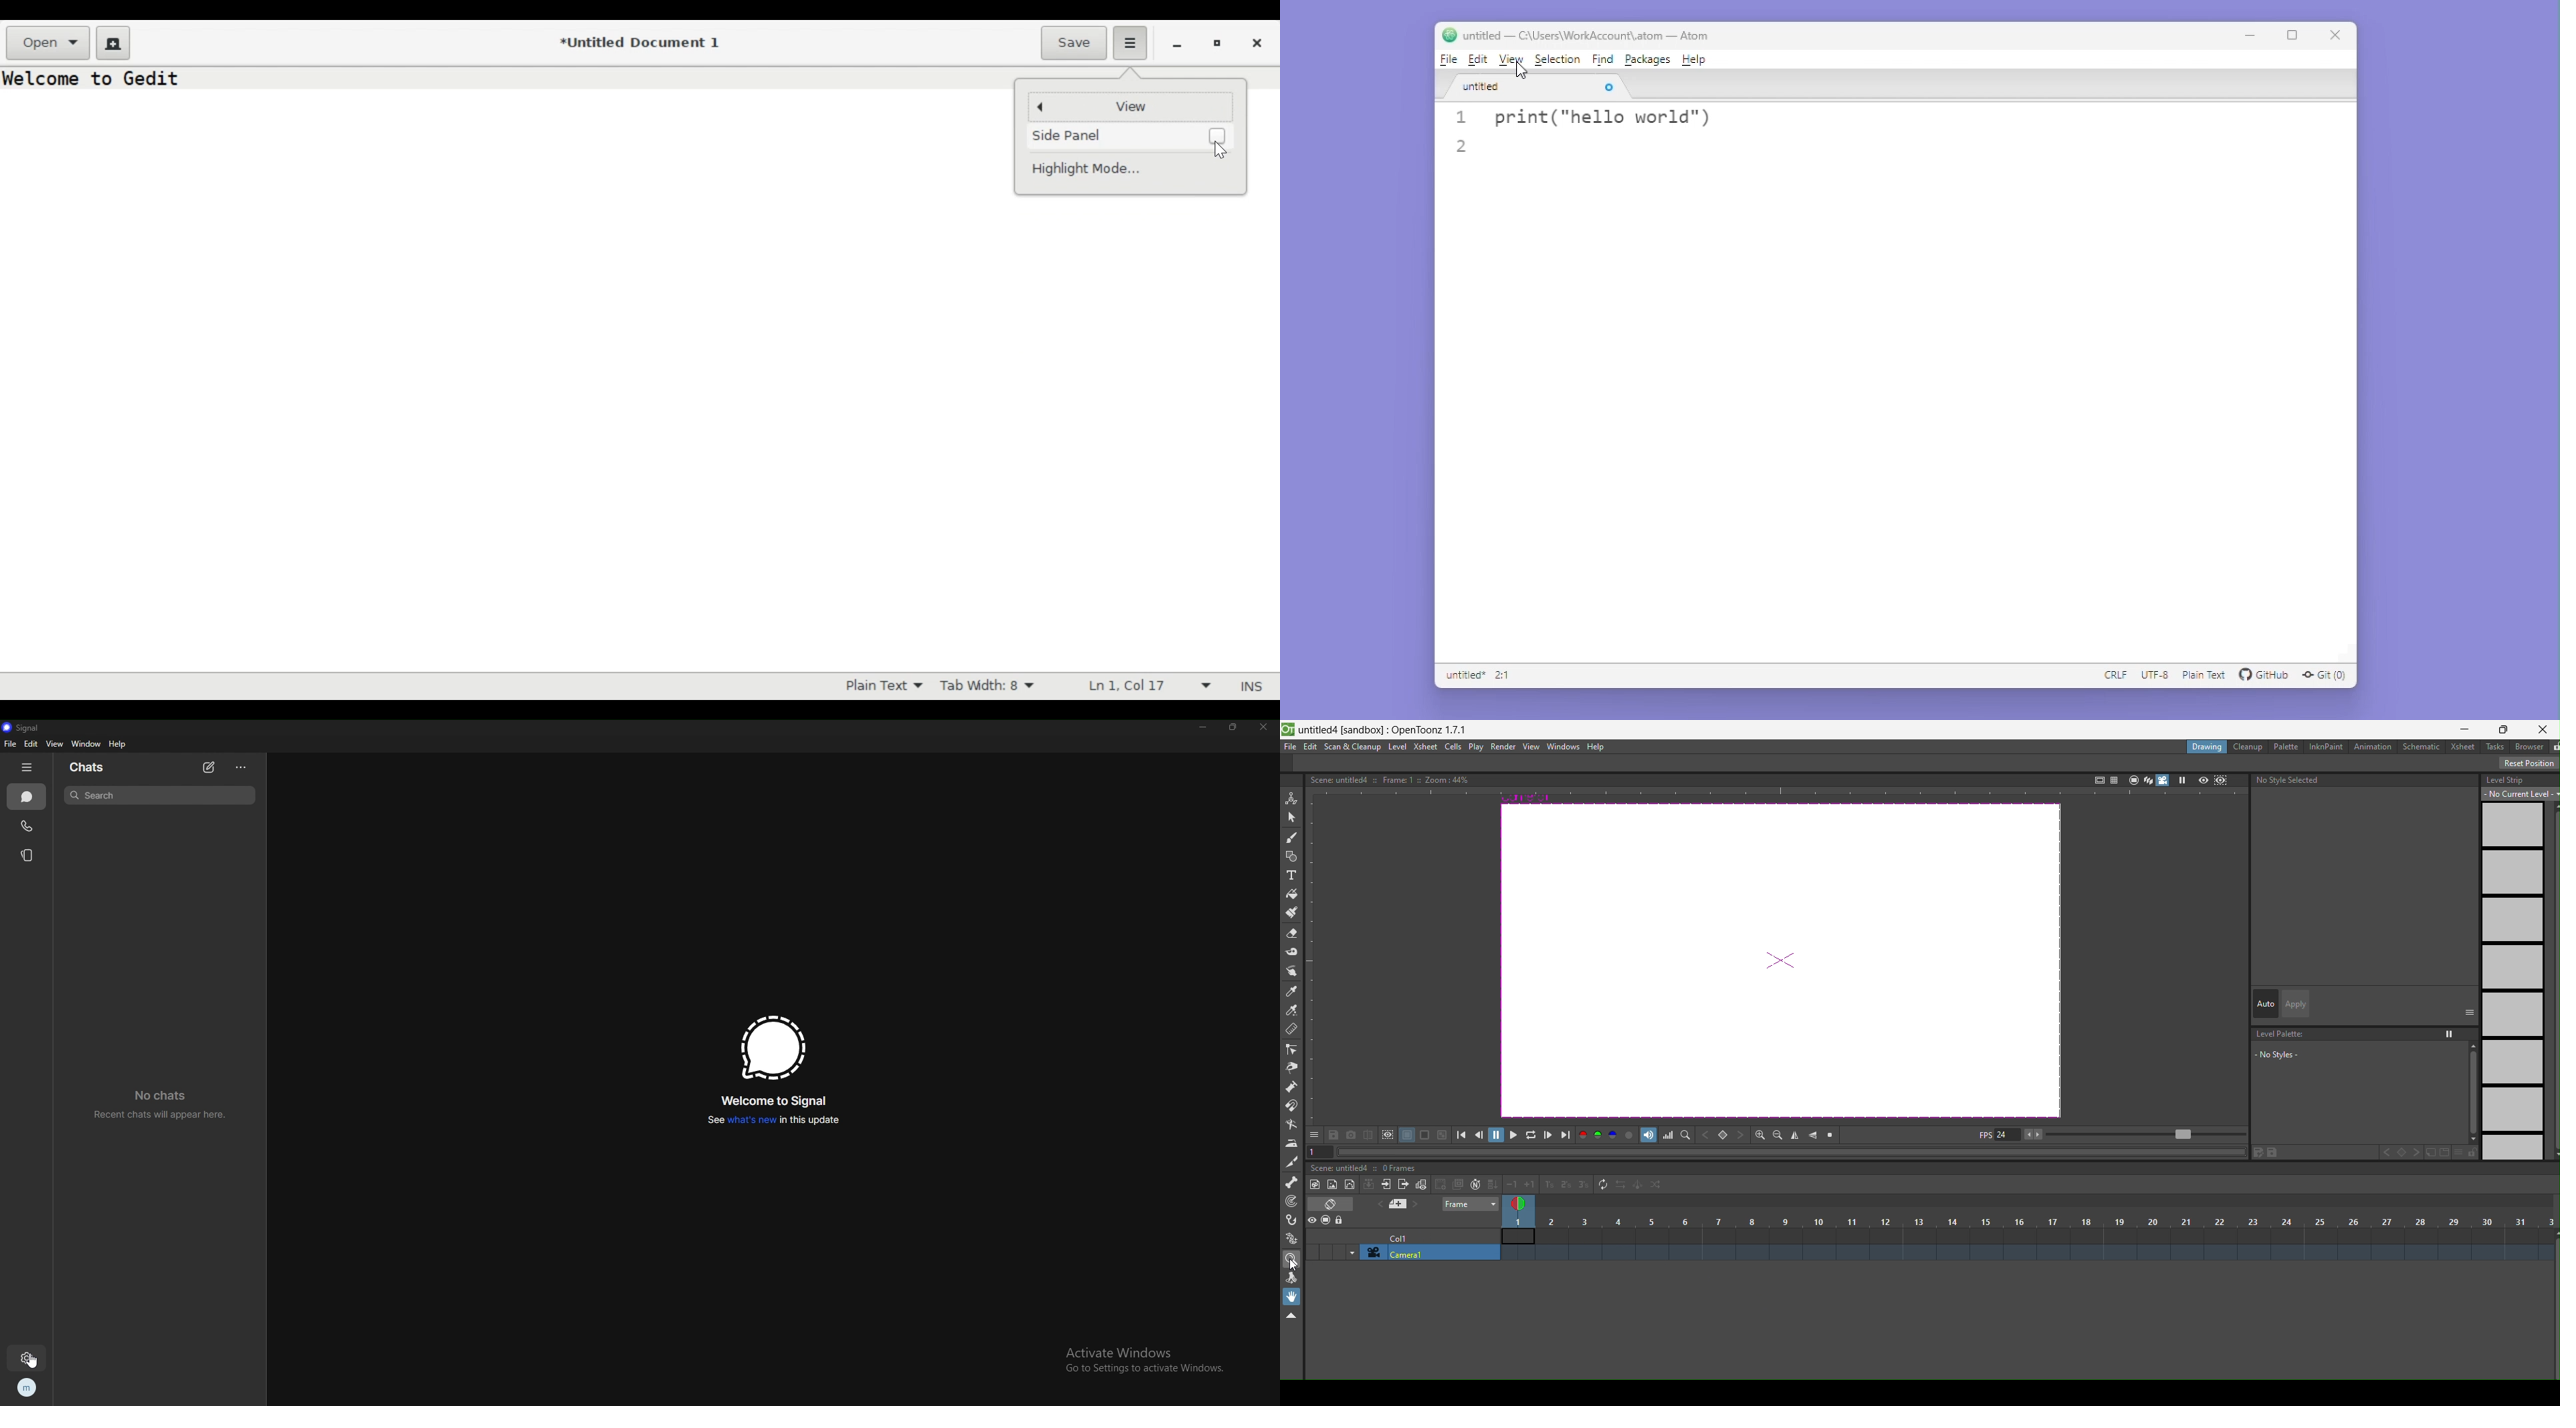 The width and height of the screenshot is (2576, 1428). I want to click on Desktop, so click(1326, 325).